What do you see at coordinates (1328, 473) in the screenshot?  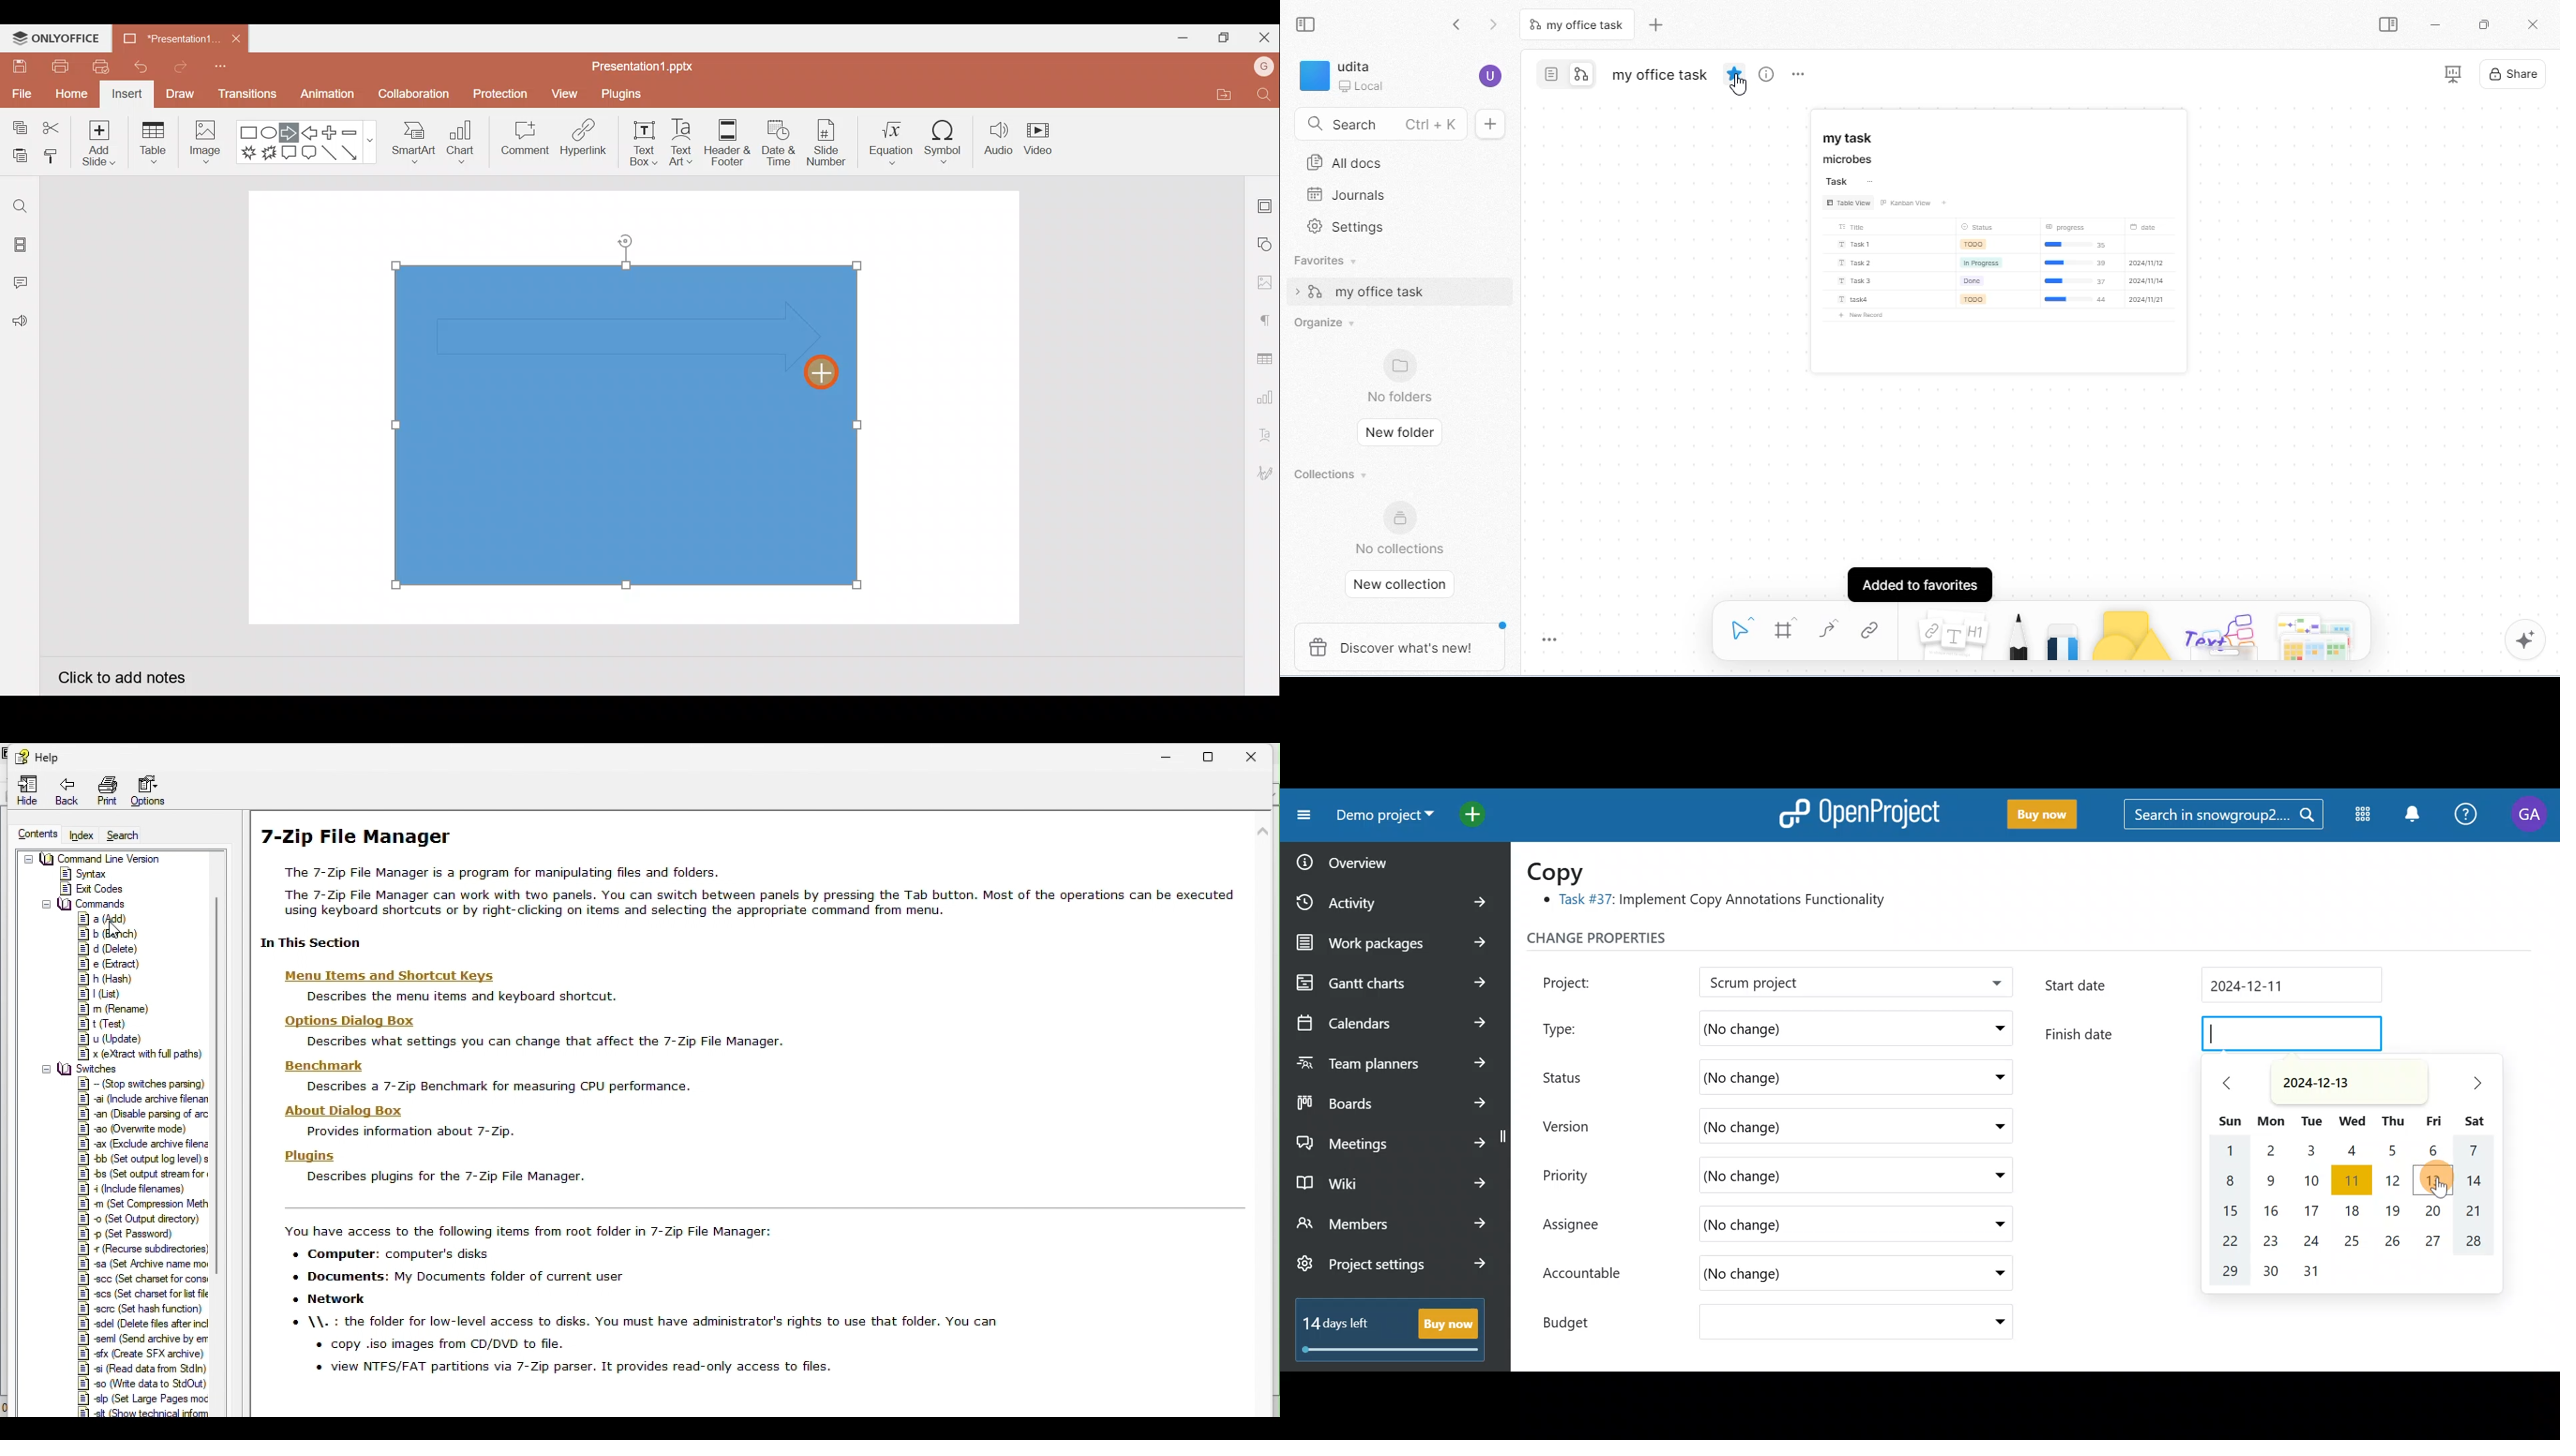 I see `collections` at bounding box center [1328, 473].